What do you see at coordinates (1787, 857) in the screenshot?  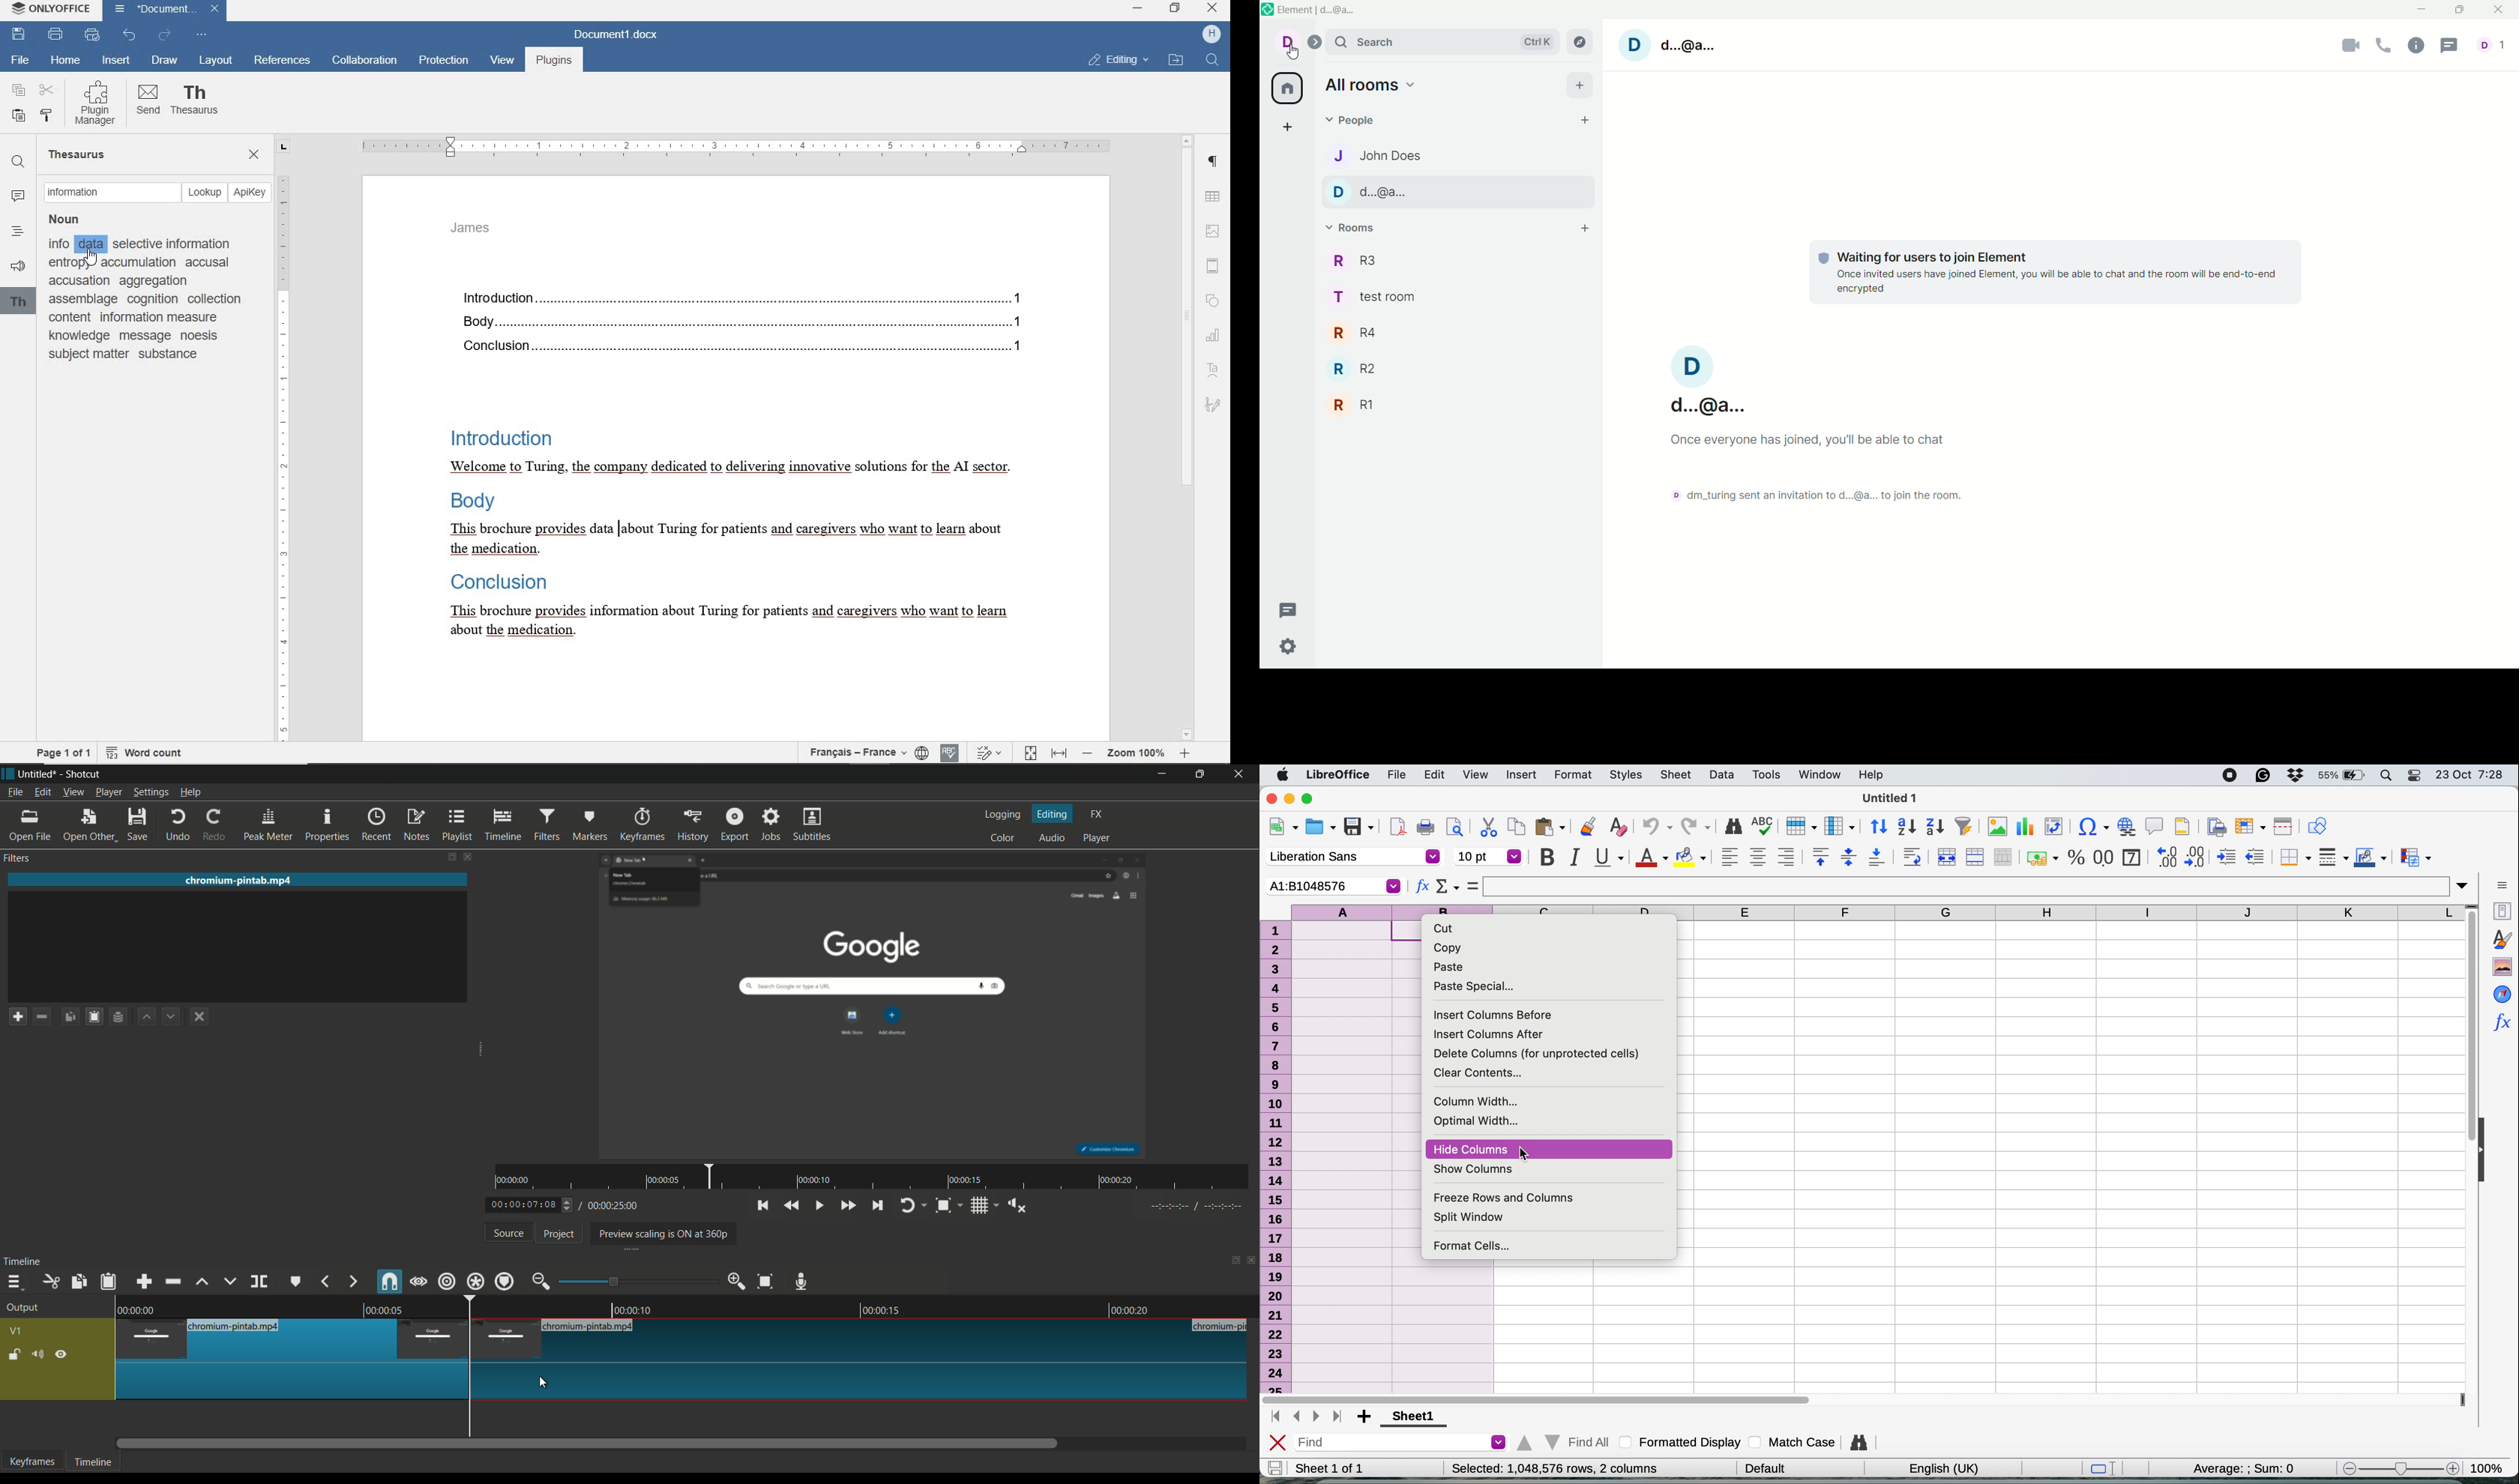 I see `align right` at bounding box center [1787, 857].